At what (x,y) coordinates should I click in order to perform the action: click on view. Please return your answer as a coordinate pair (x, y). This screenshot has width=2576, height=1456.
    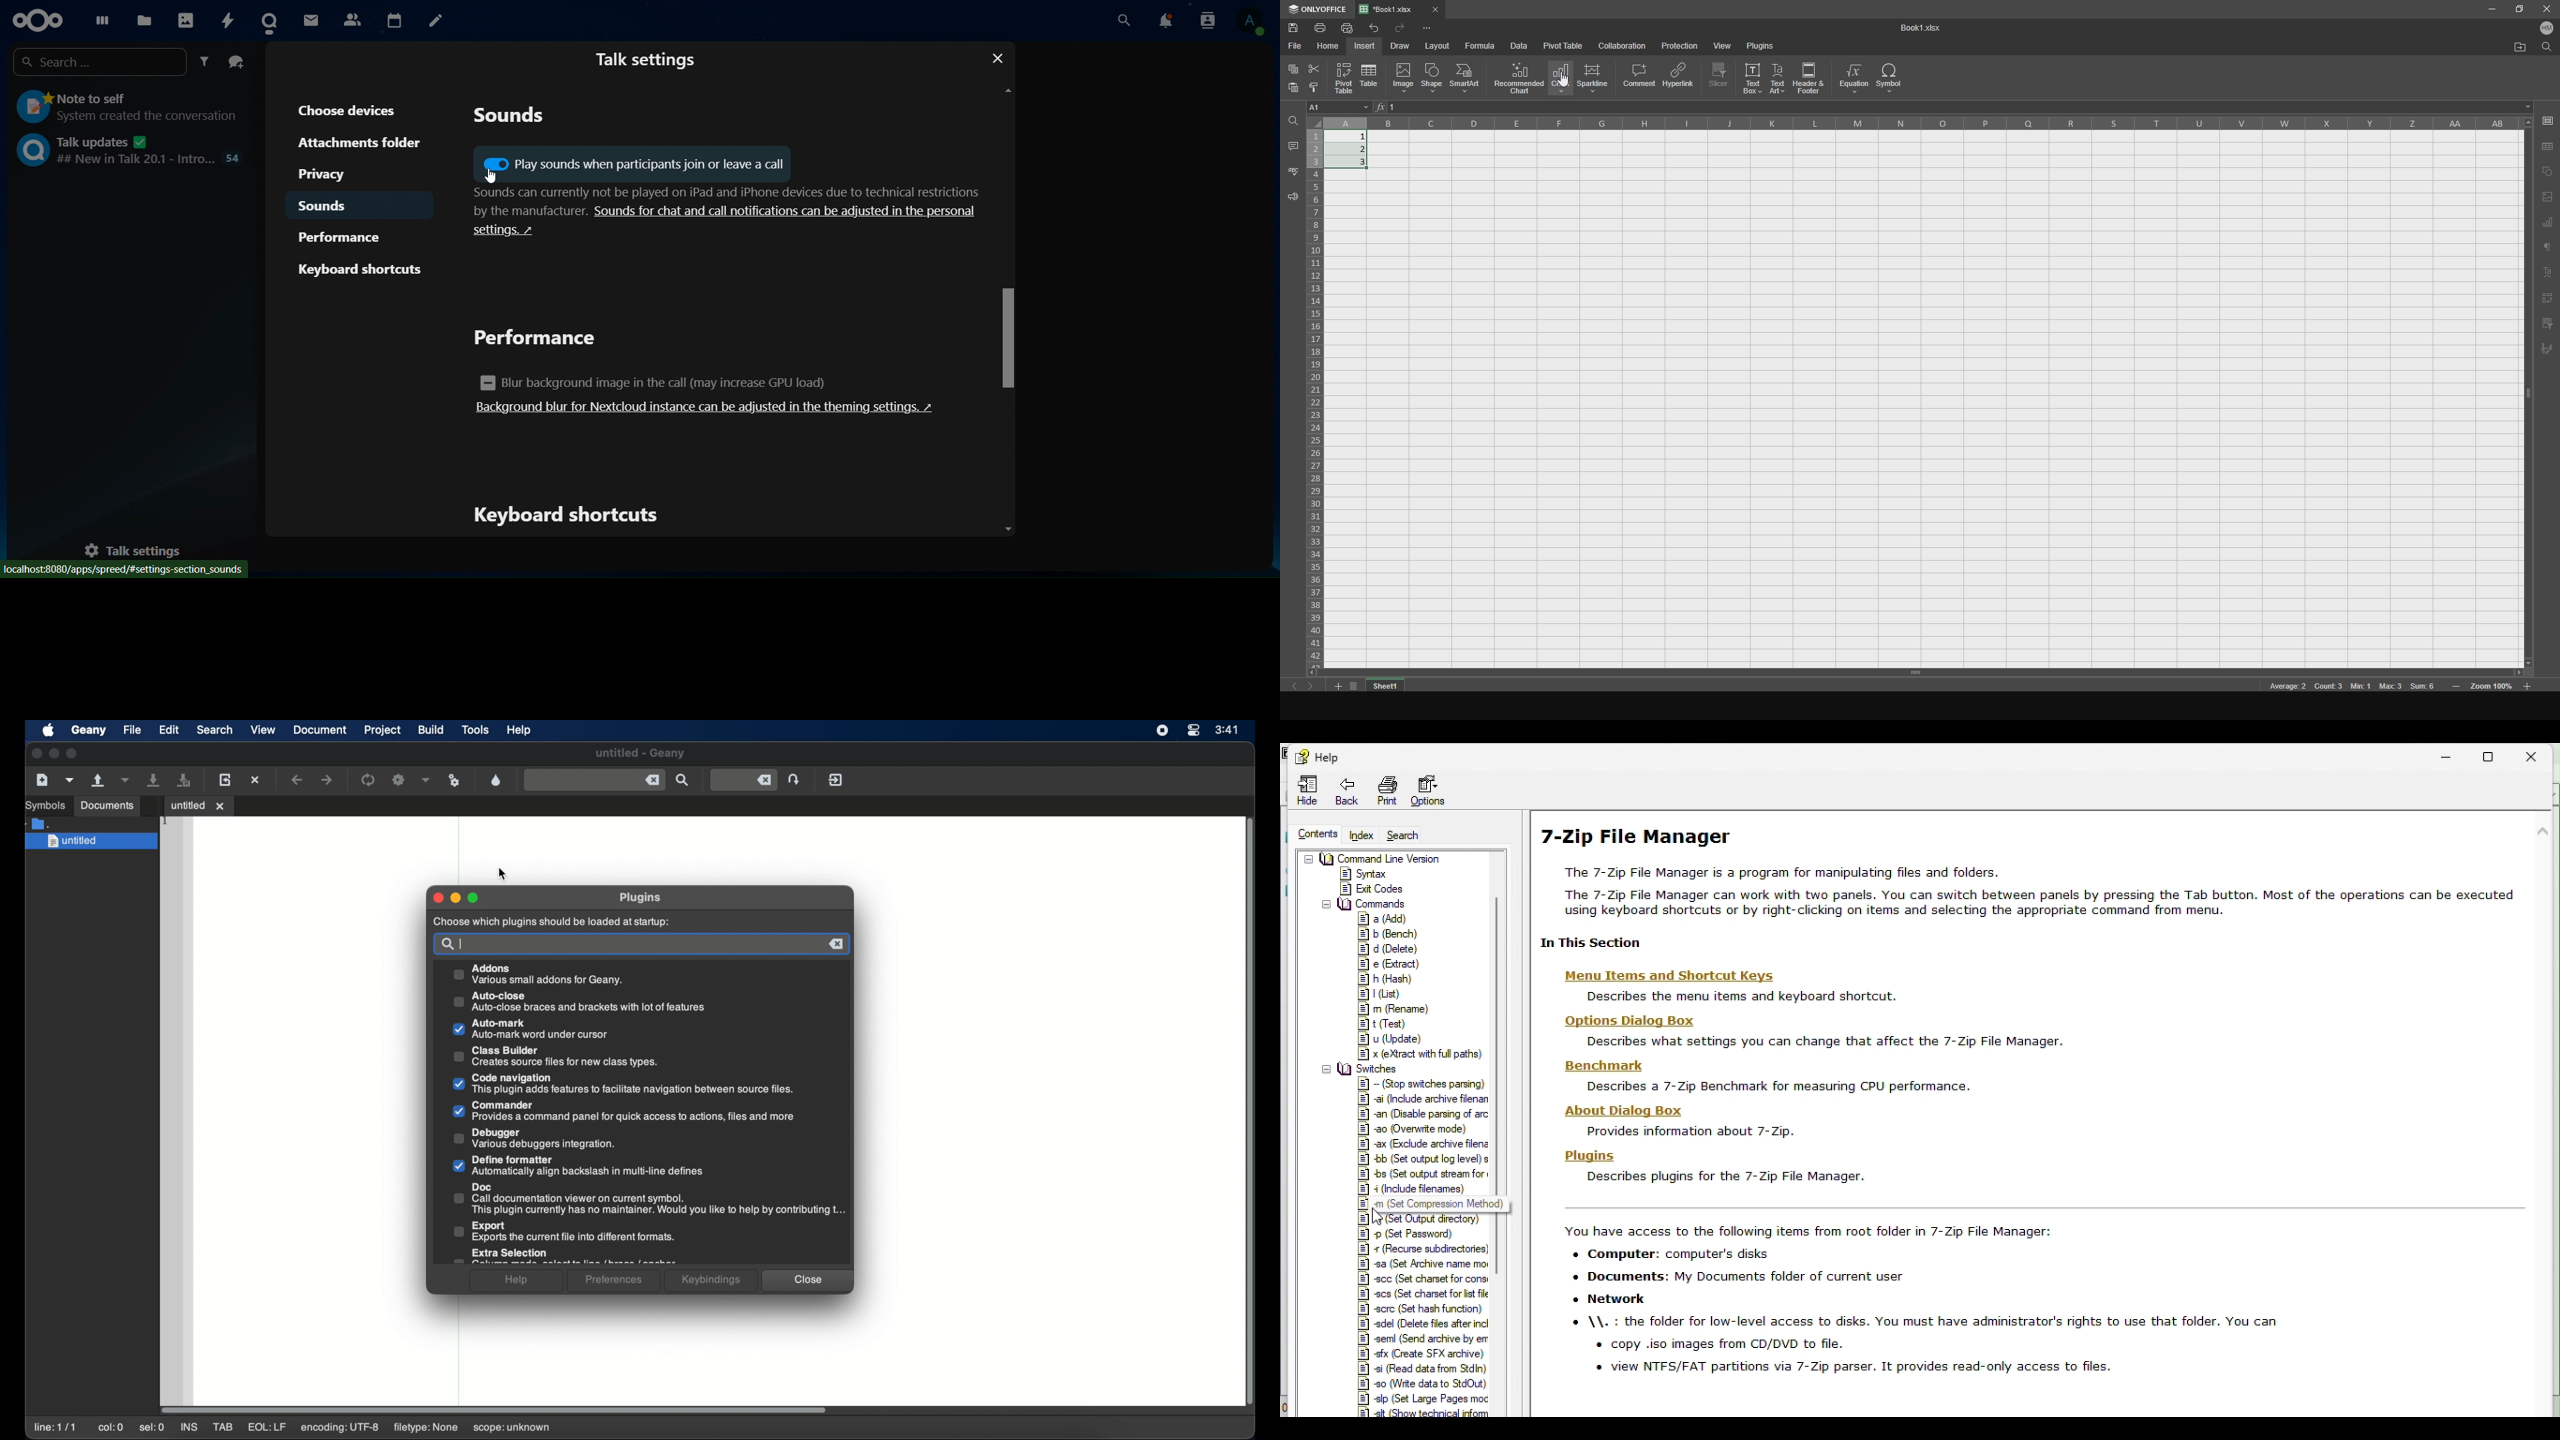
    Looking at the image, I should click on (263, 730).